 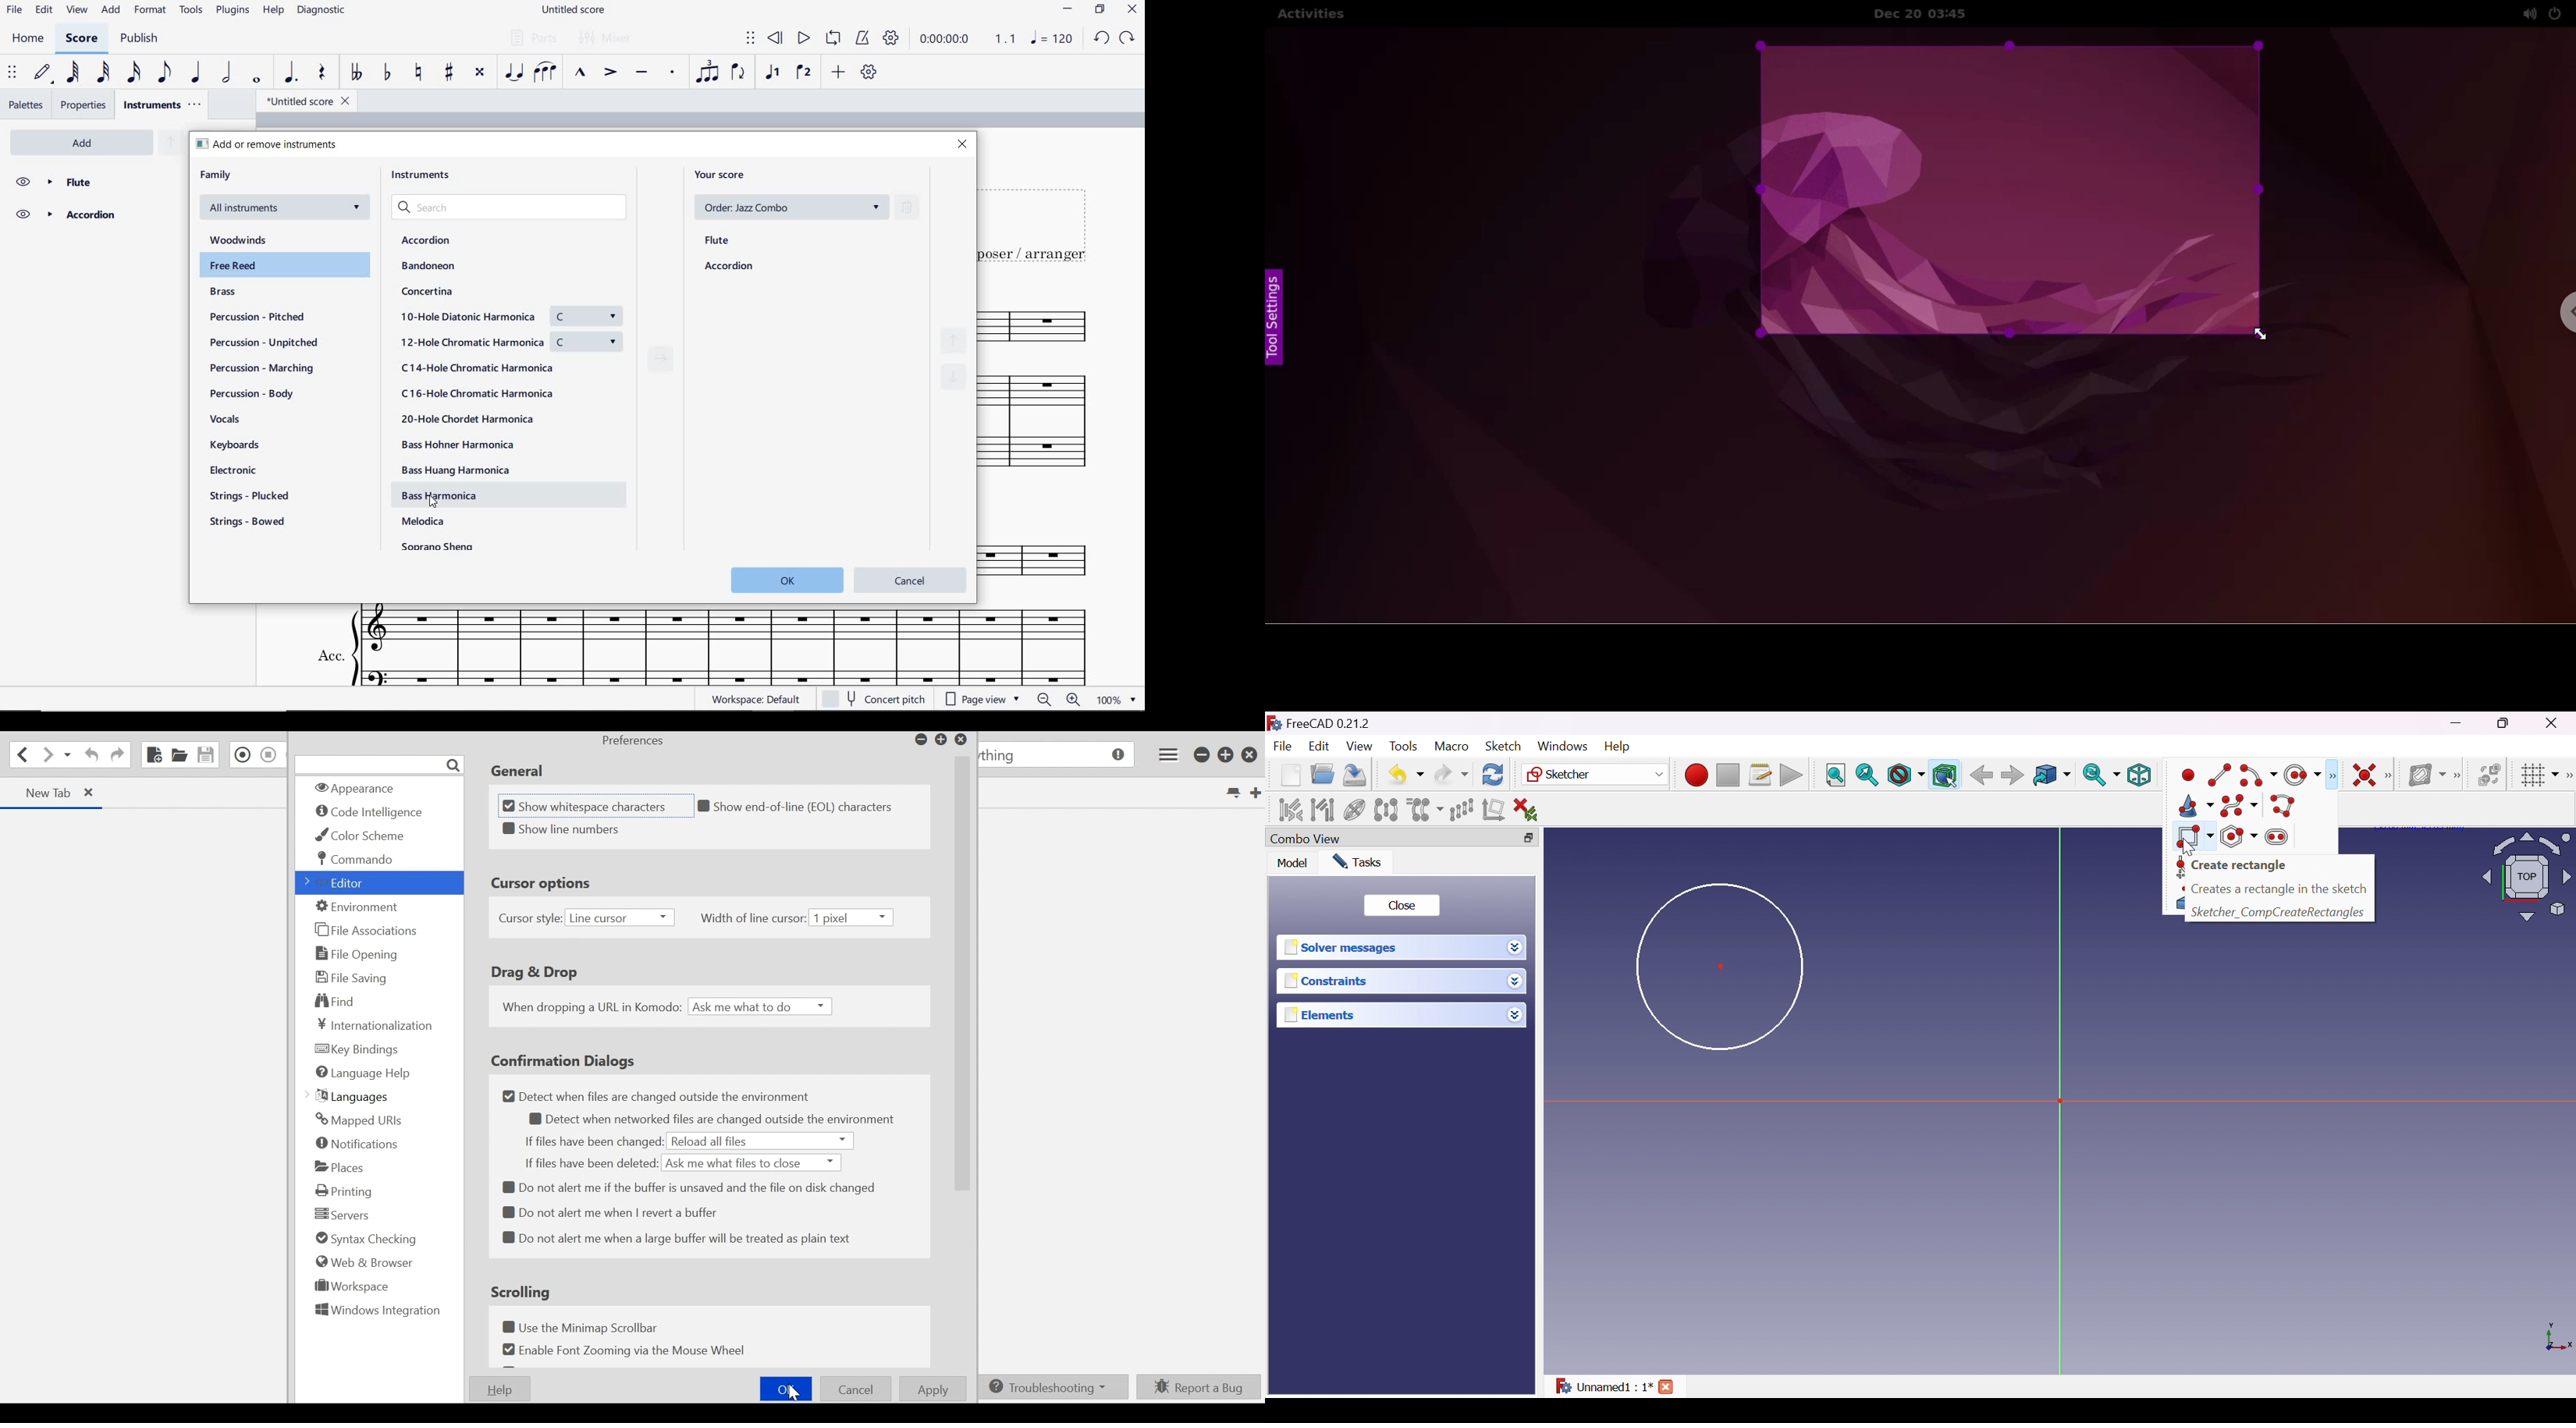 I want to click on PLUGINS, so click(x=235, y=11).